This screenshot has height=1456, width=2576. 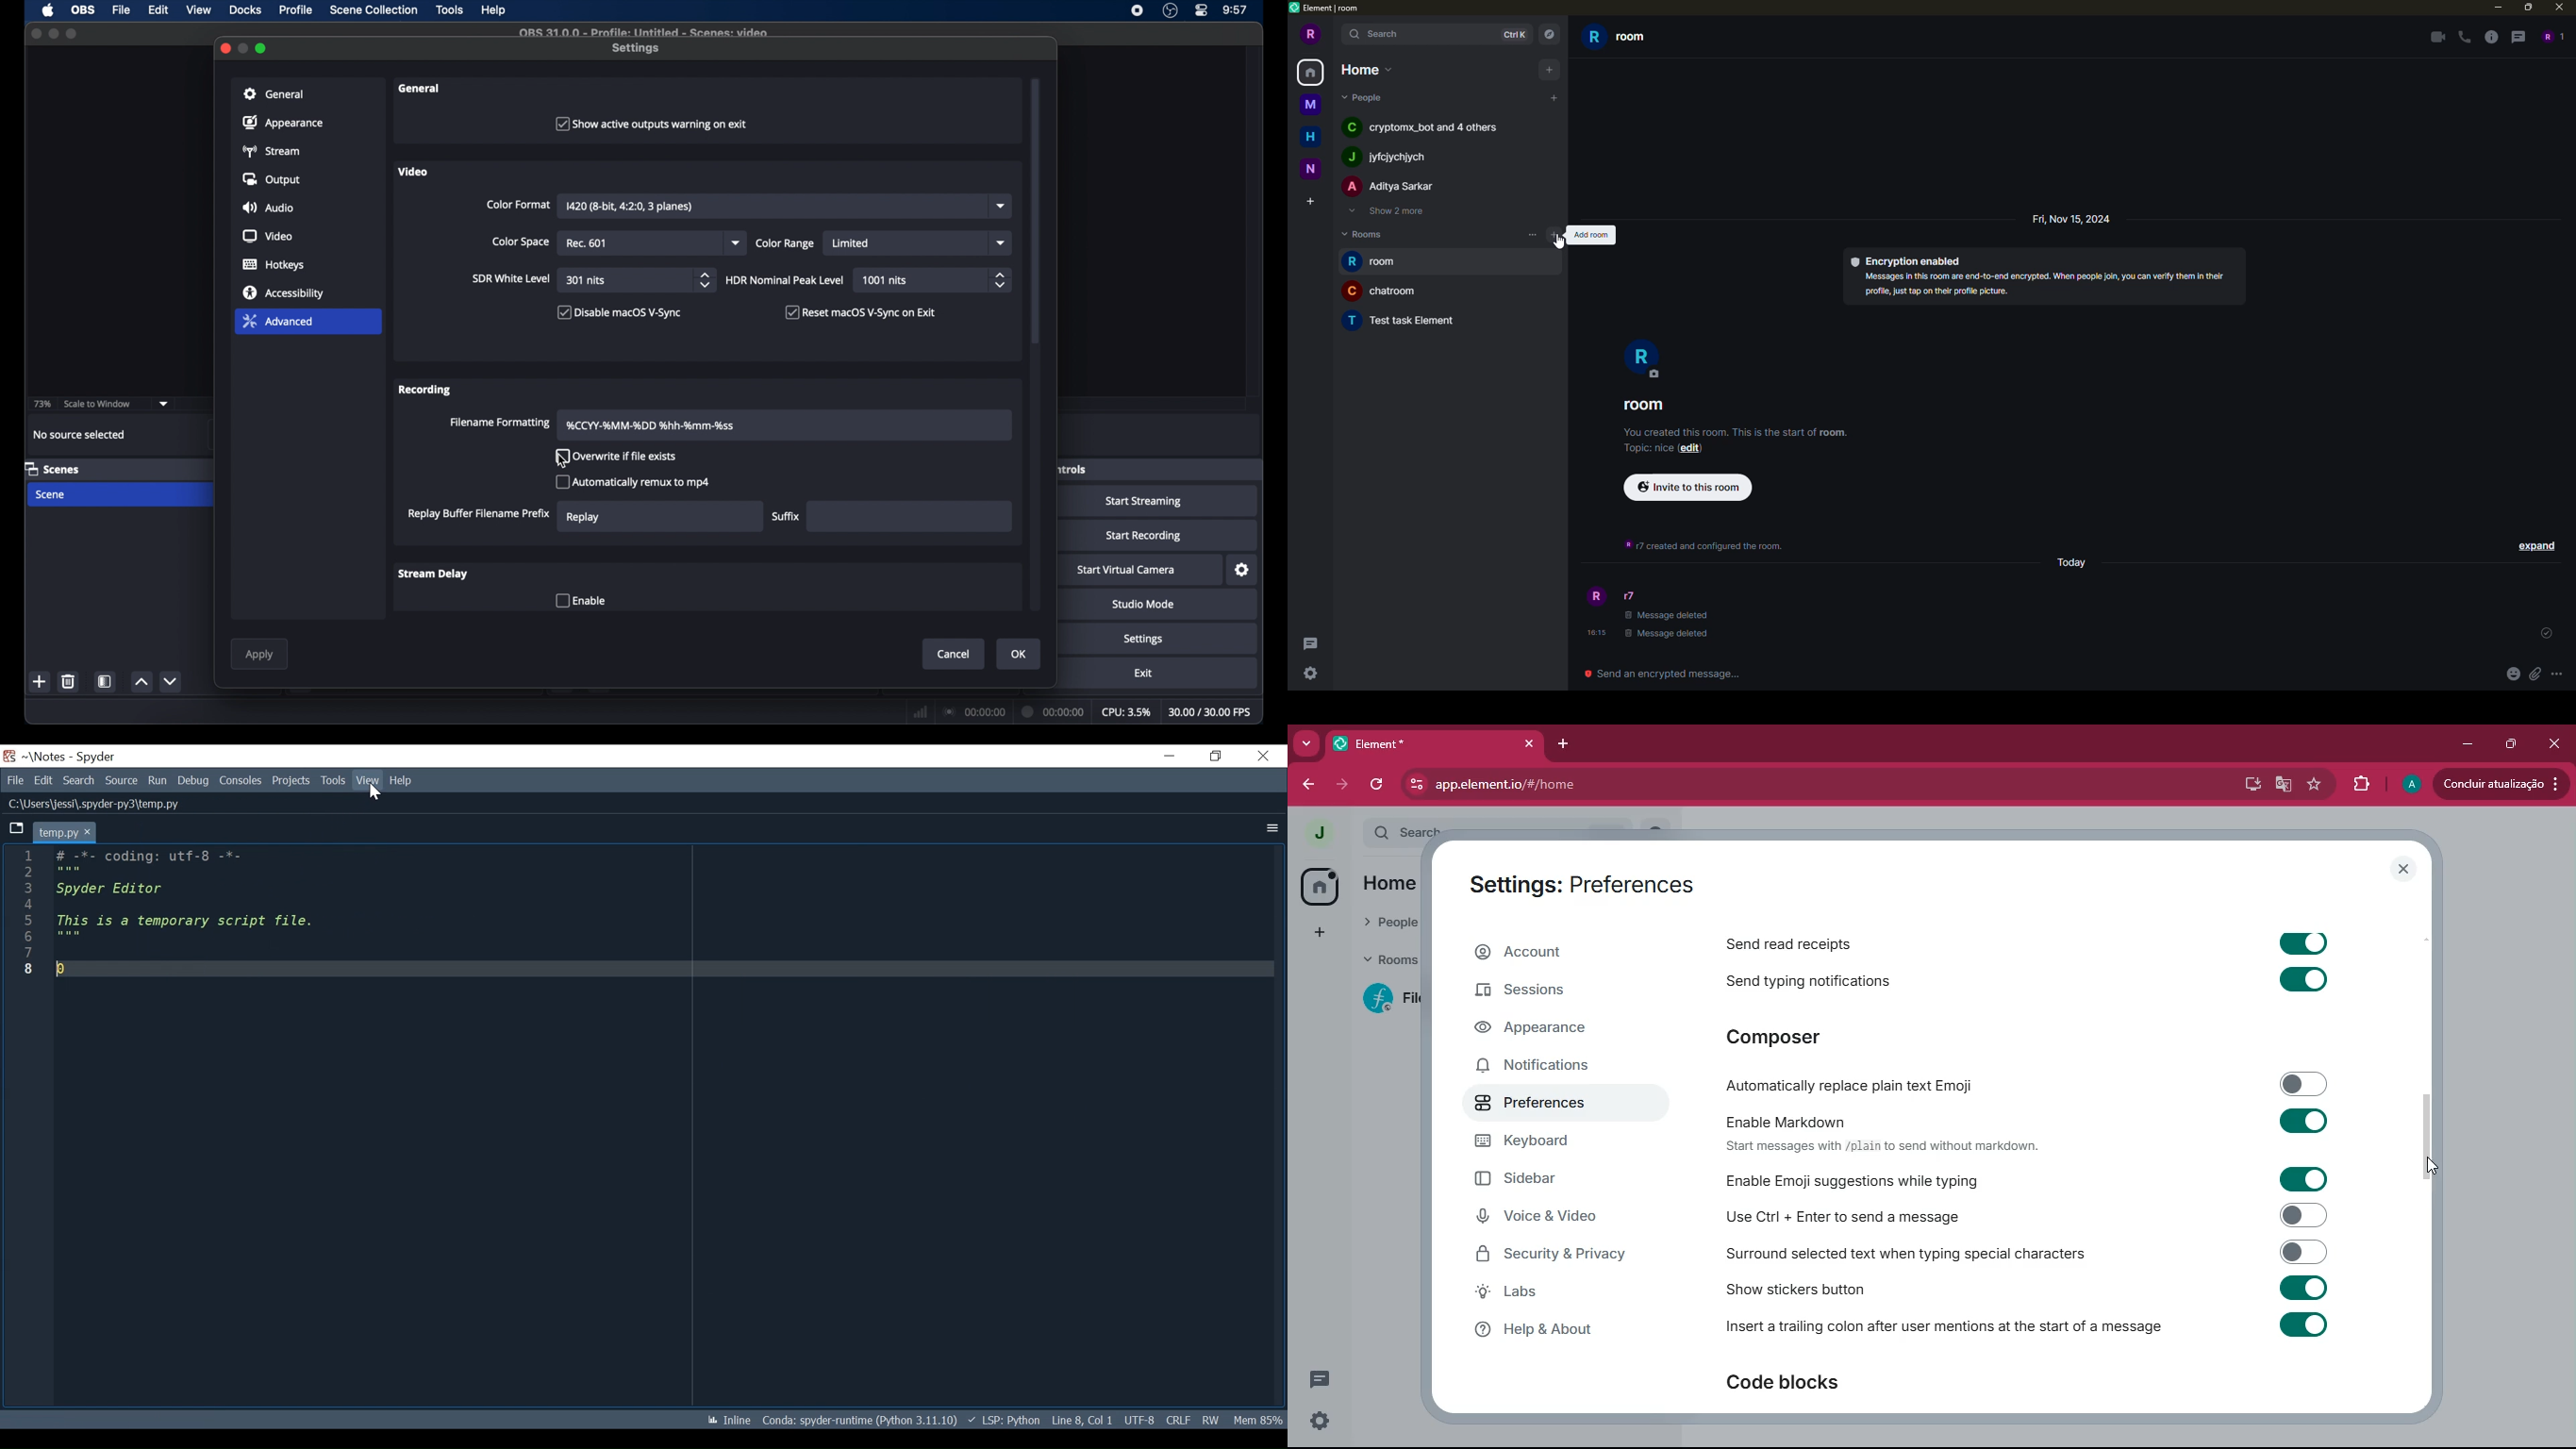 I want to click on space, so click(x=1312, y=103).